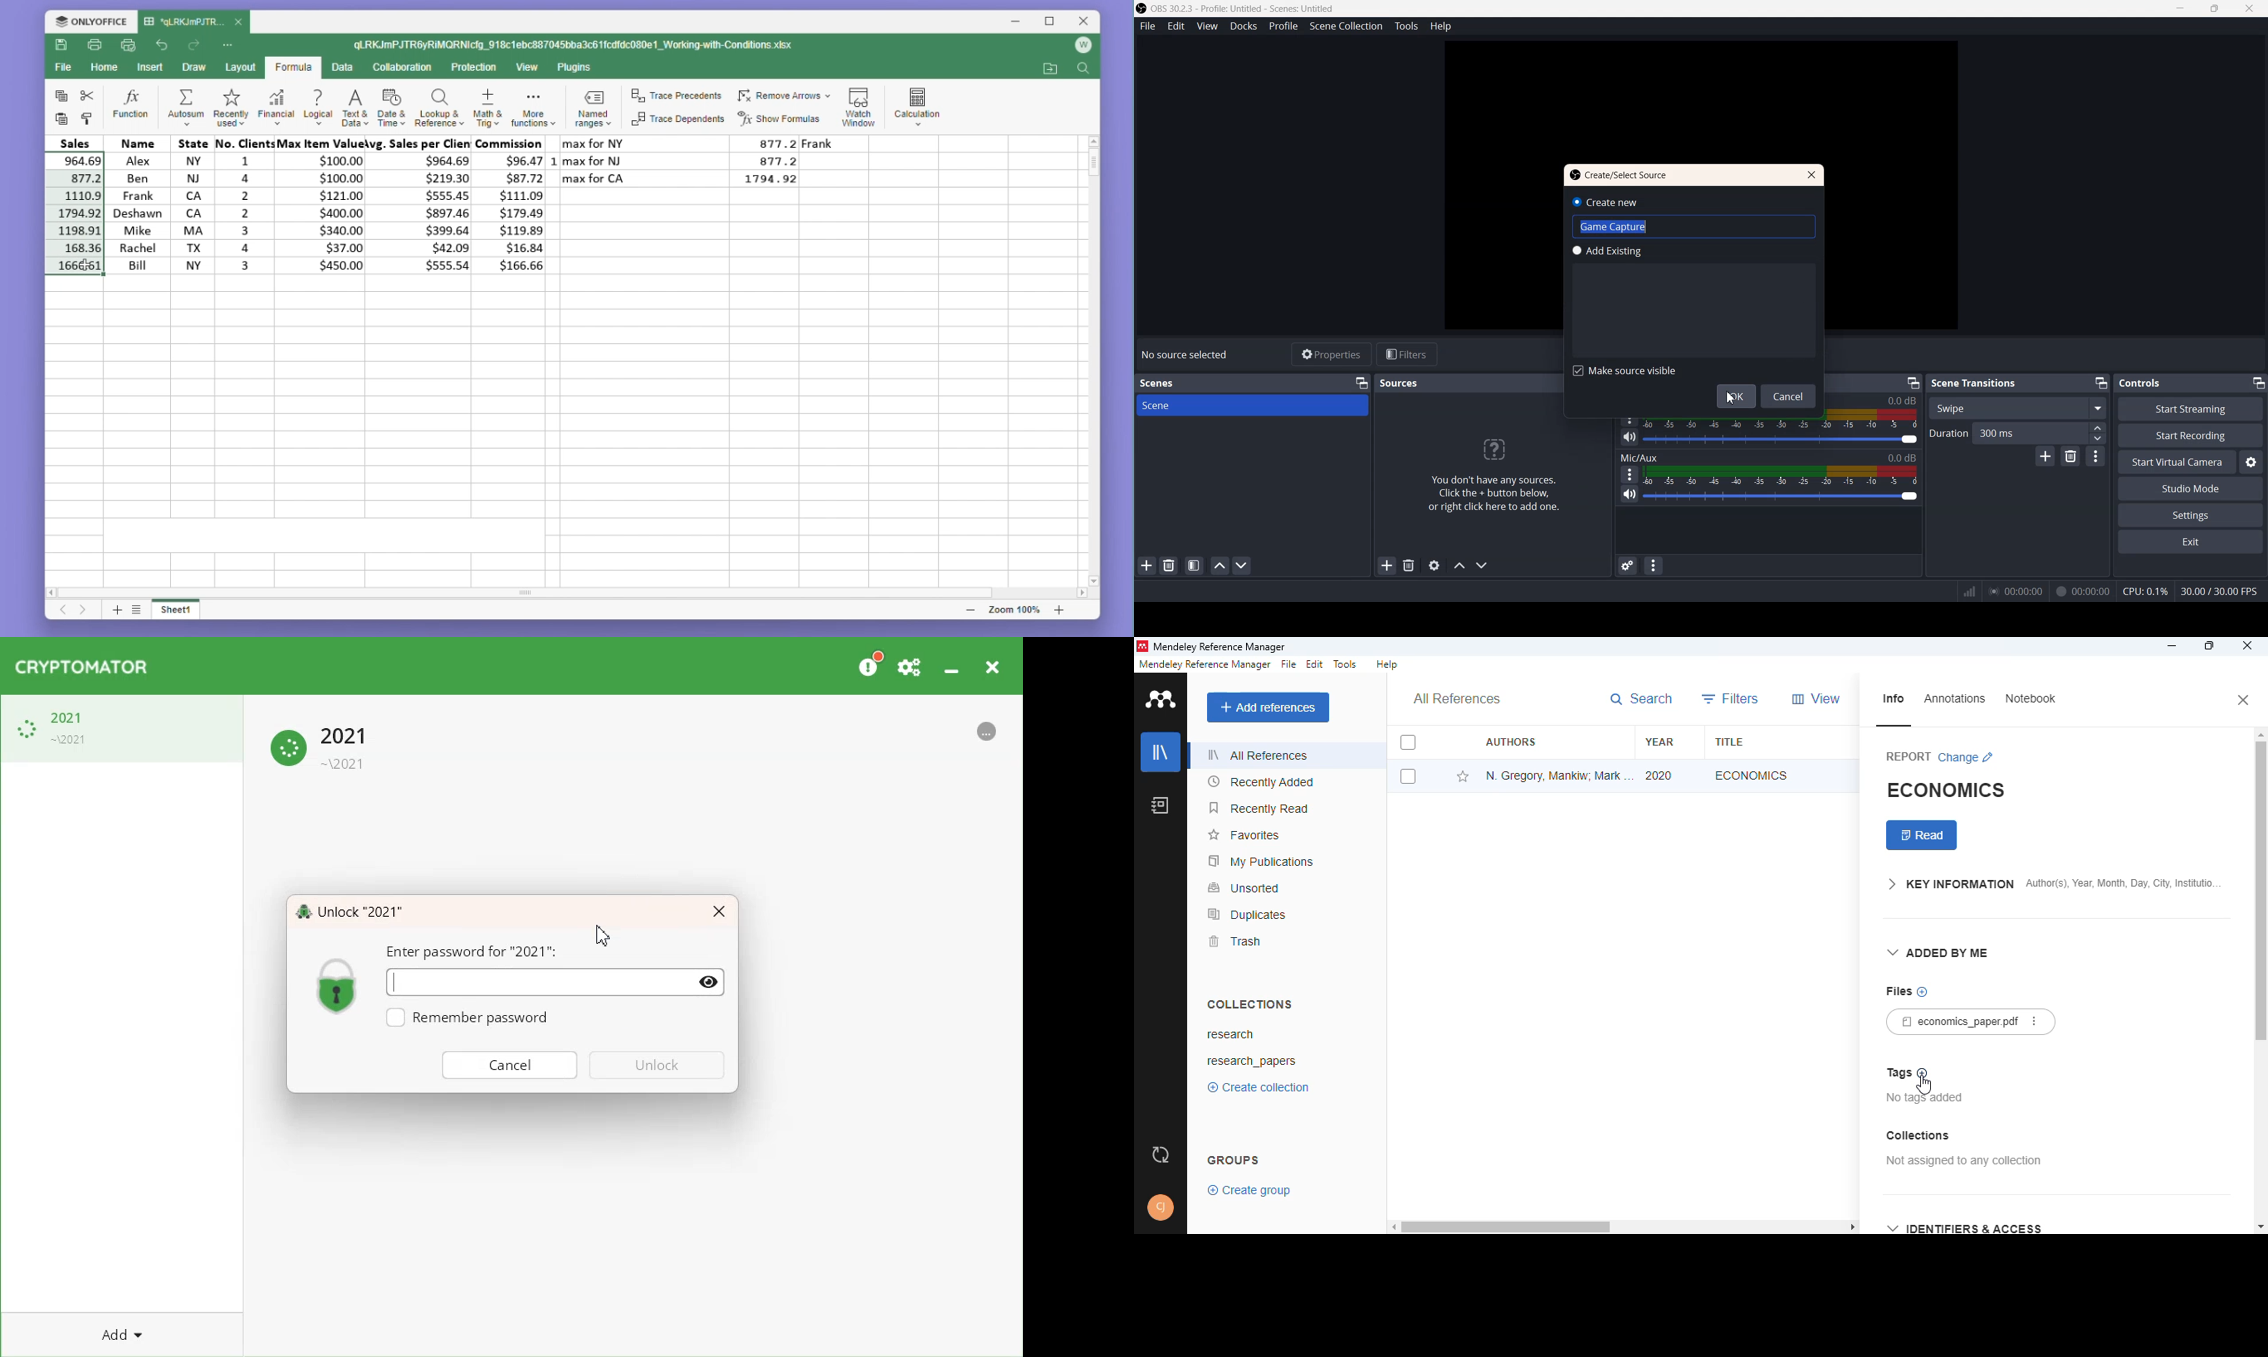 The image size is (2268, 1372). What do you see at coordinates (1975, 384) in the screenshot?
I see `Text` at bounding box center [1975, 384].